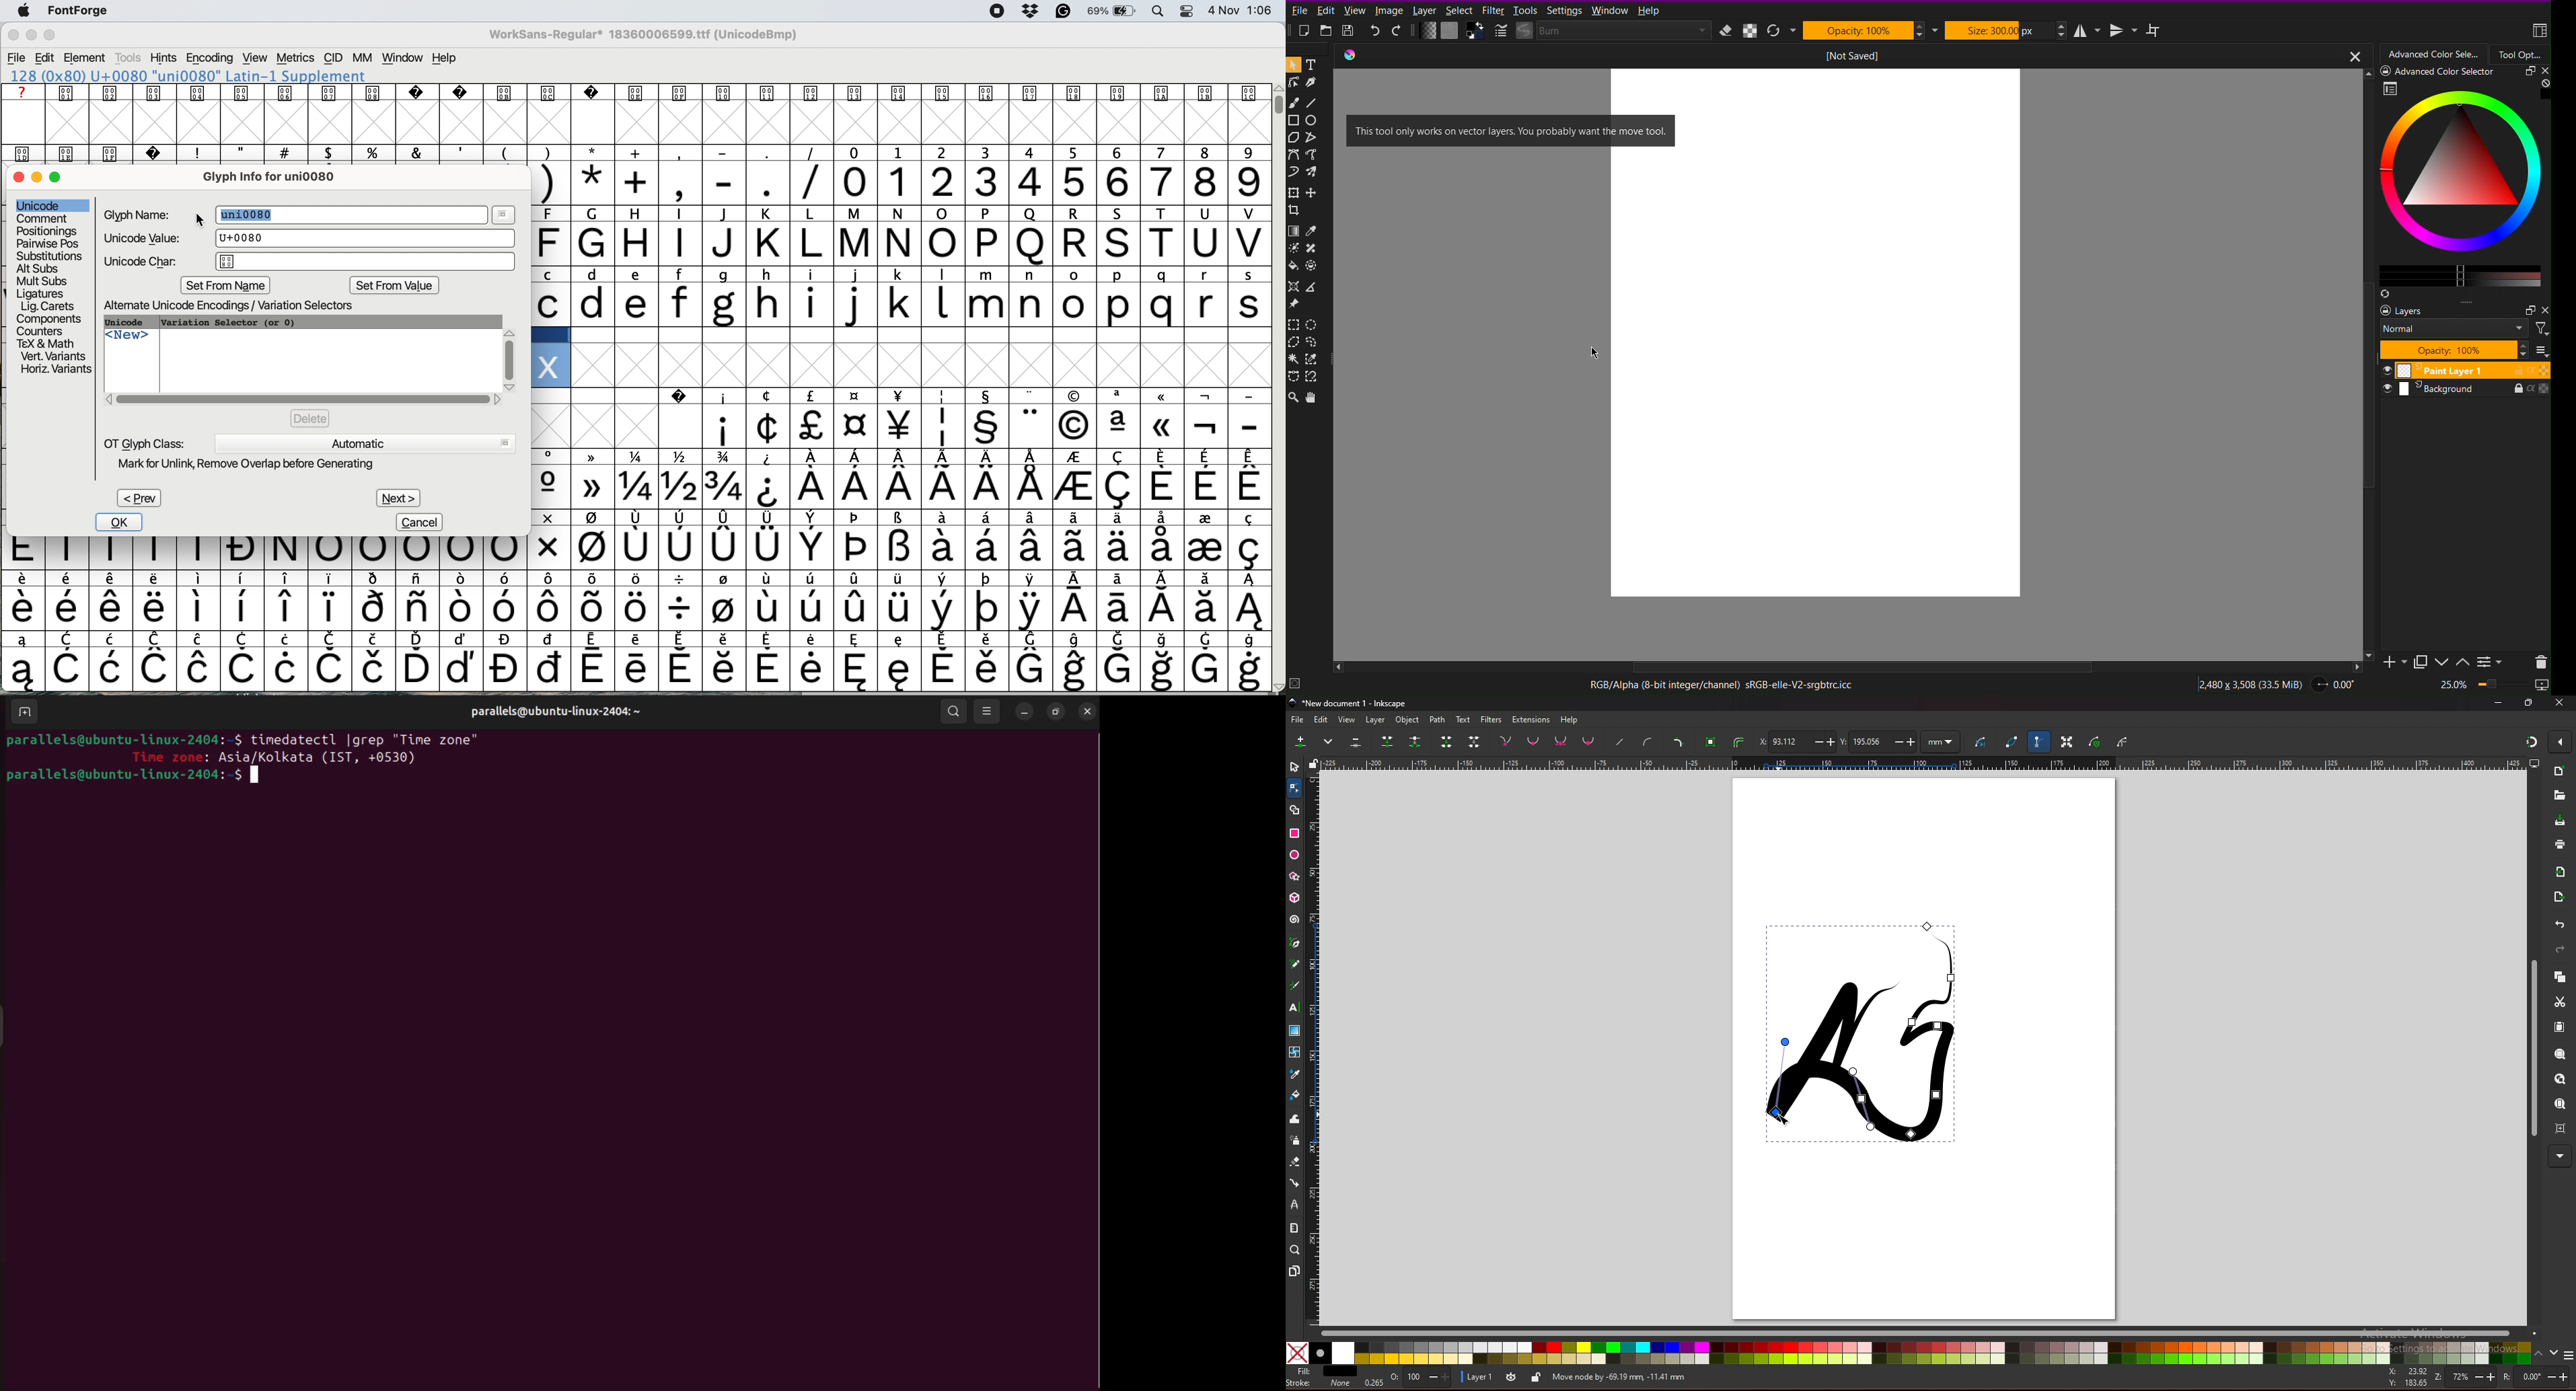 The image size is (2576, 1400). What do you see at coordinates (1305, 248) in the screenshot?
I see `Color Options` at bounding box center [1305, 248].